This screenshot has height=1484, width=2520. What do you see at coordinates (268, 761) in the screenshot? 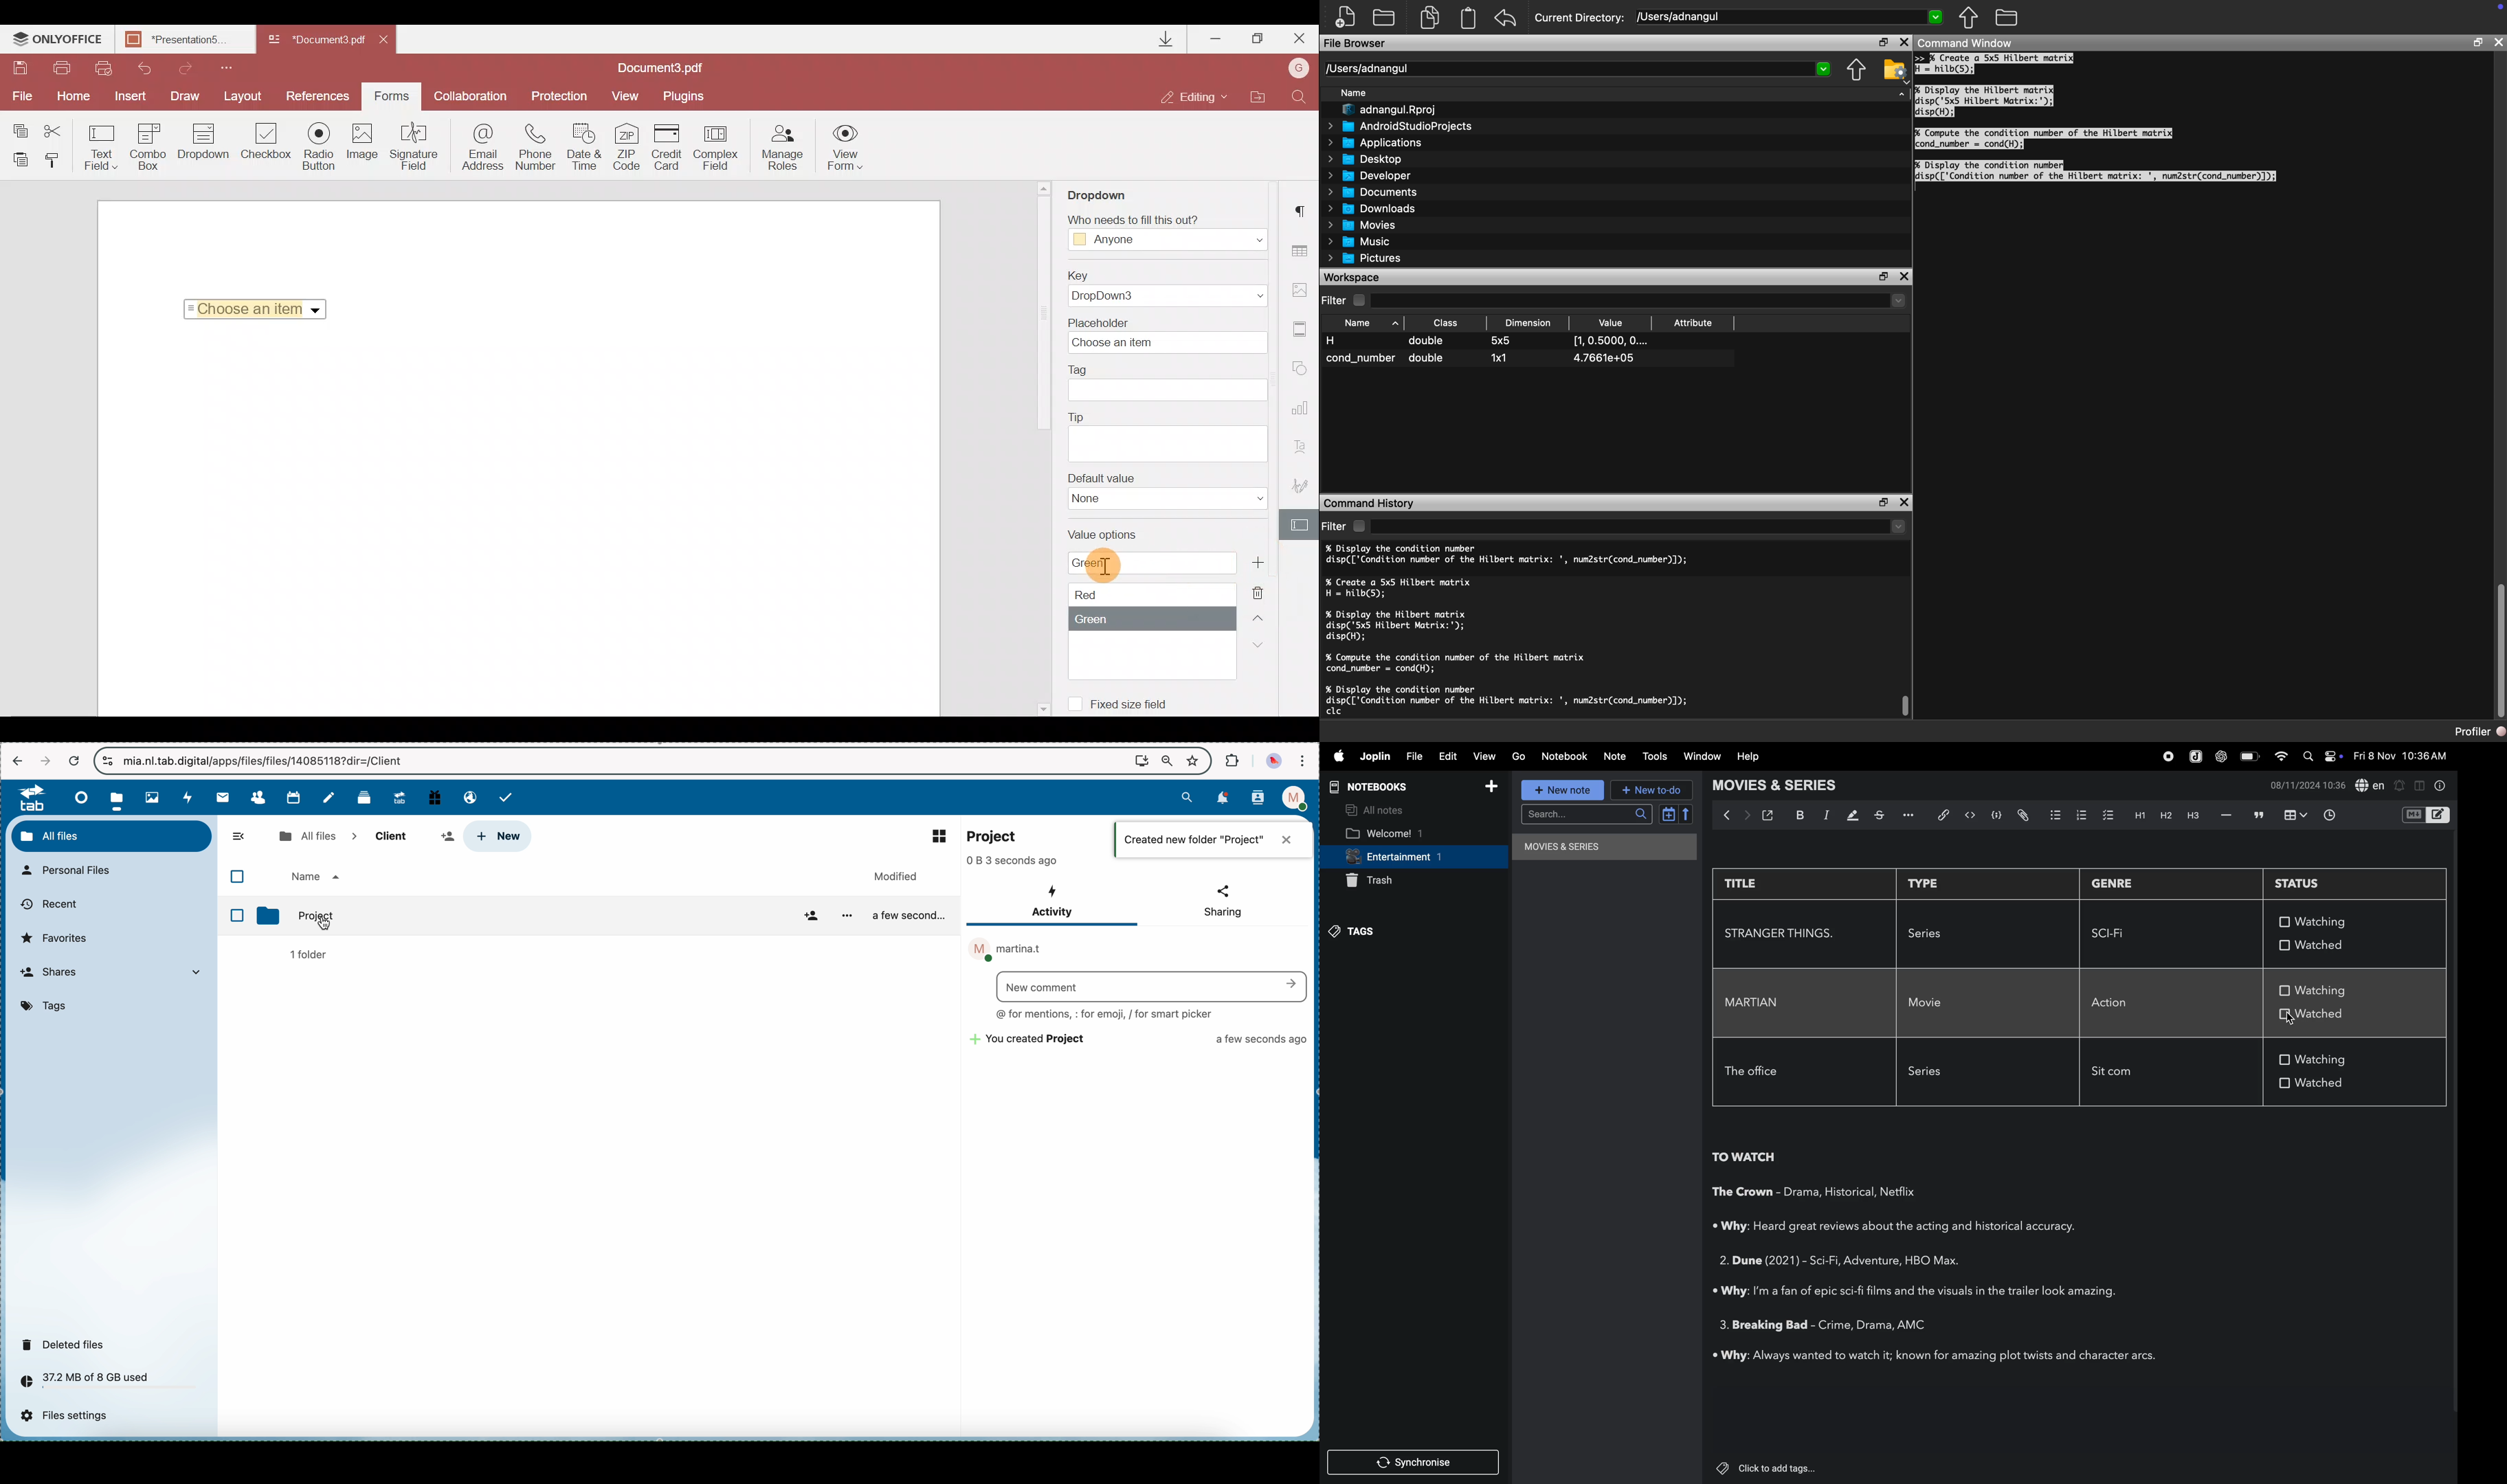
I see `url` at bounding box center [268, 761].